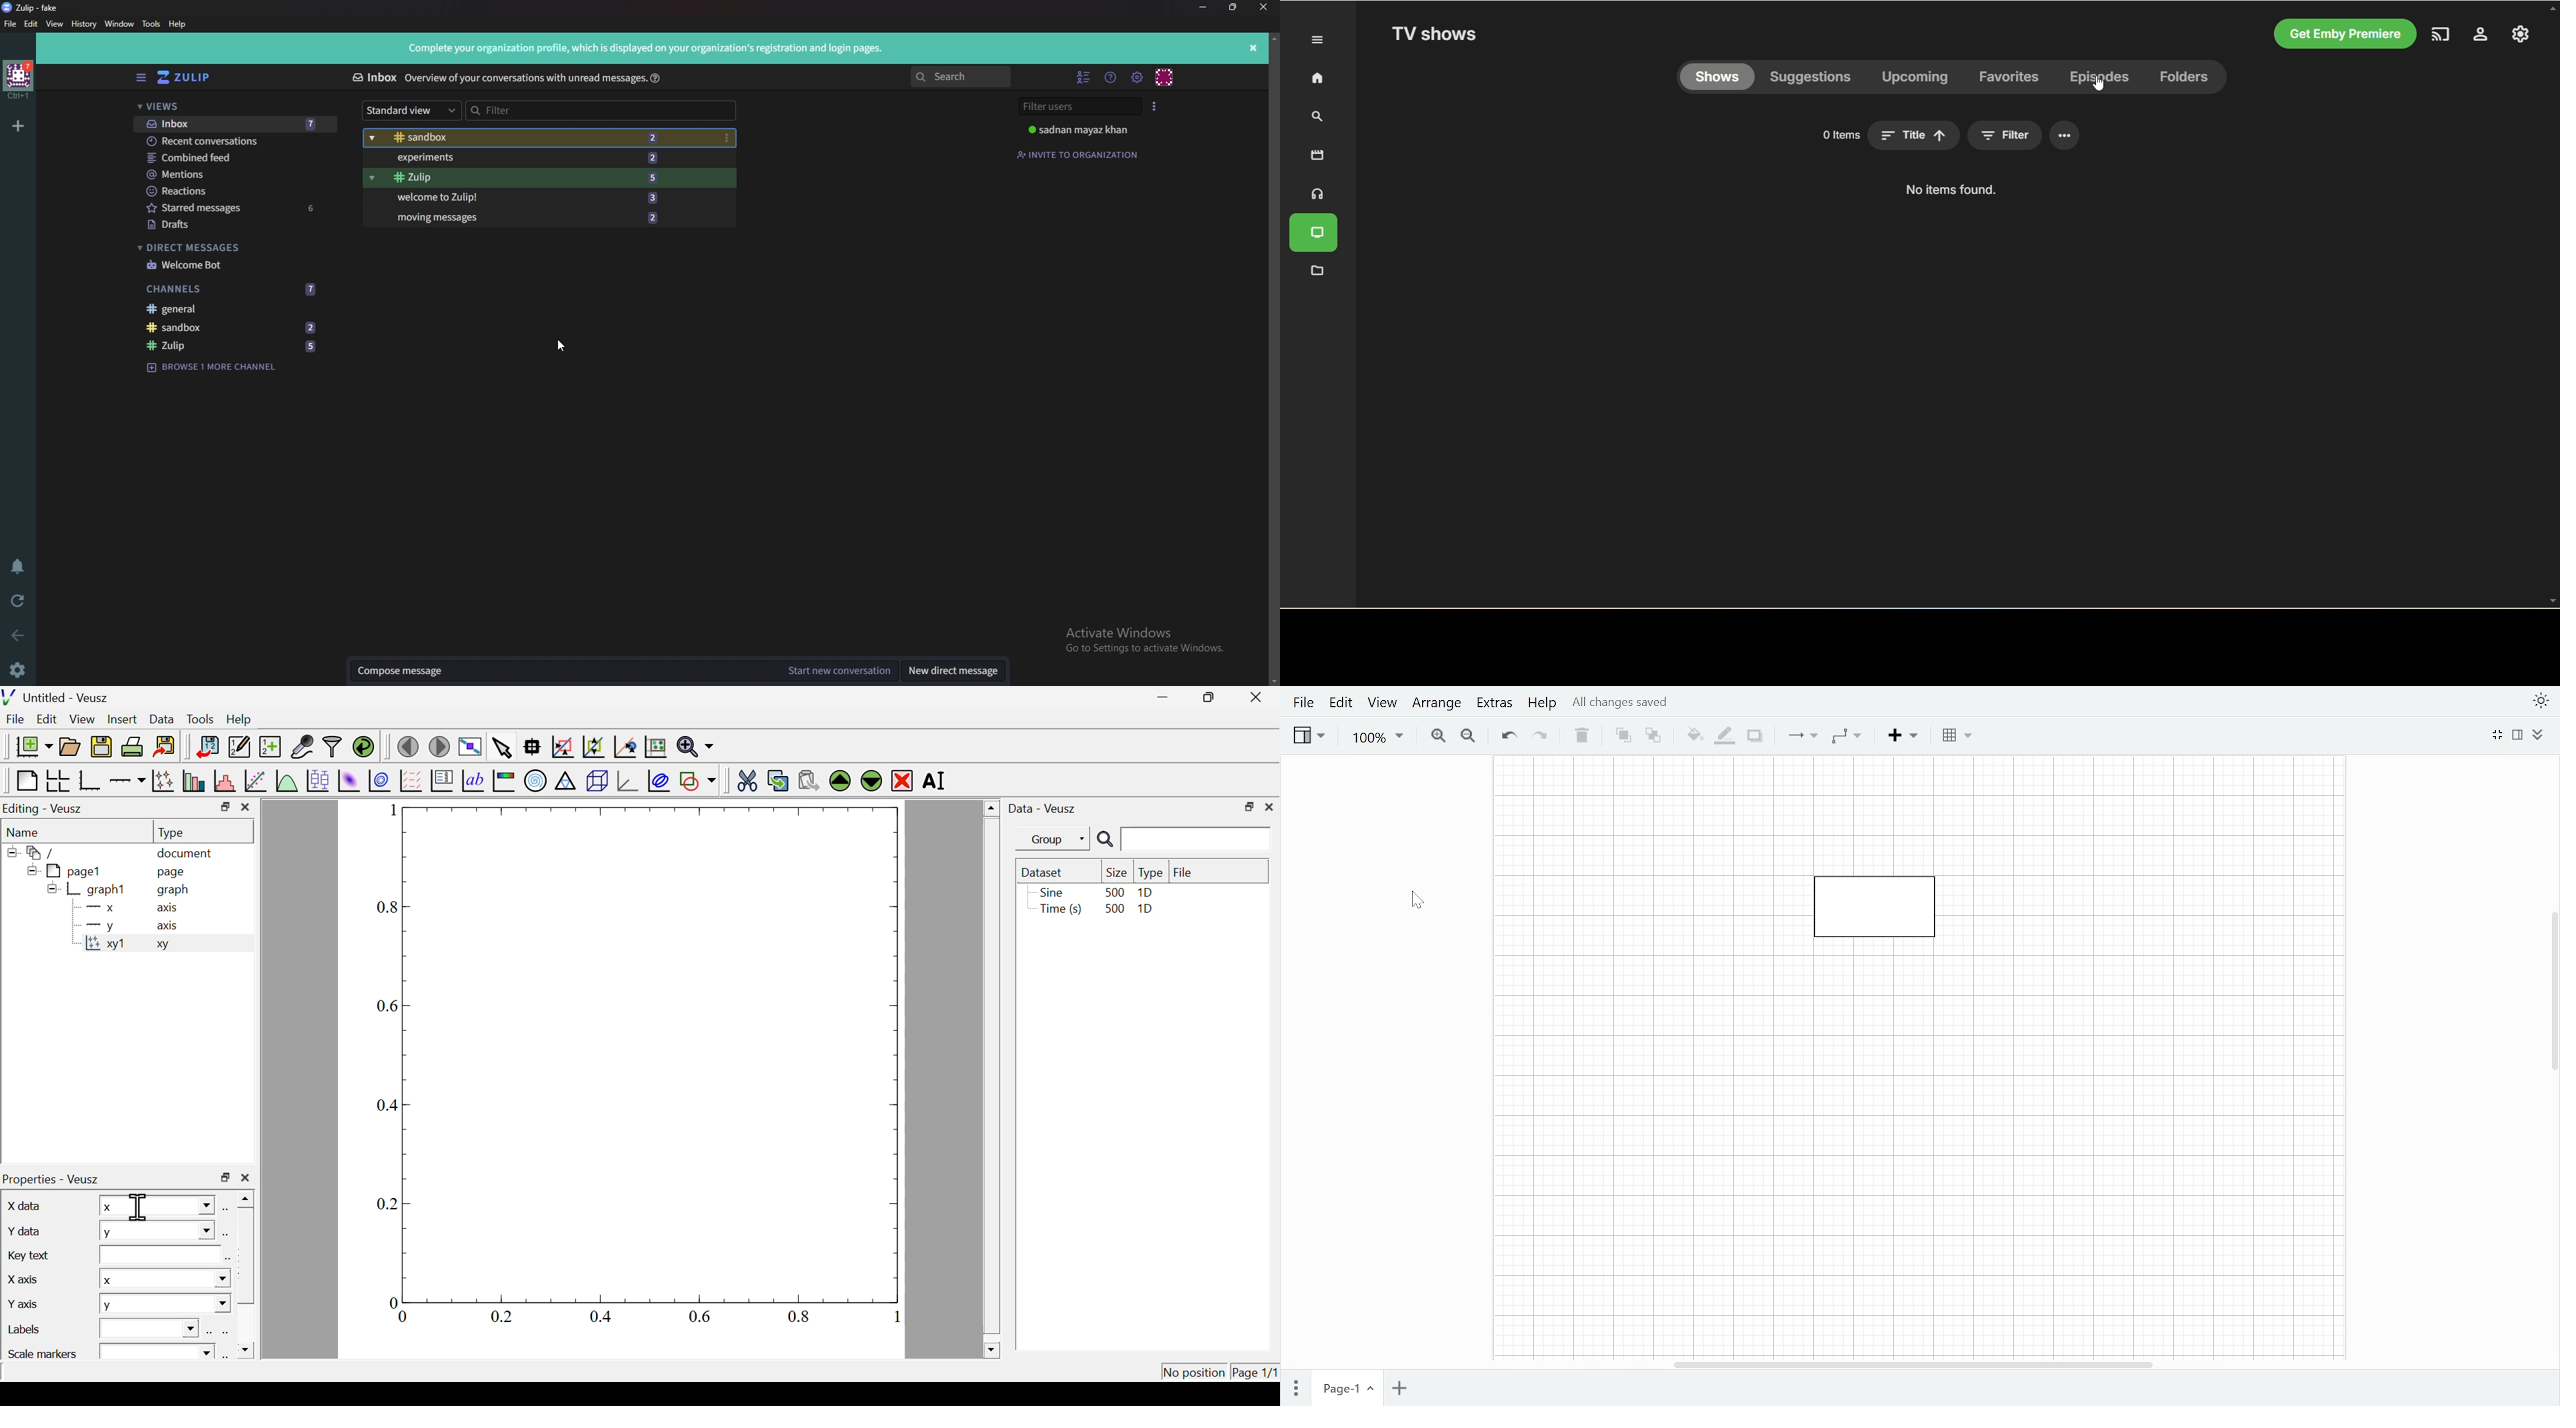  What do you see at coordinates (237, 192) in the screenshot?
I see `Reactions` at bounding box center [237, 192].